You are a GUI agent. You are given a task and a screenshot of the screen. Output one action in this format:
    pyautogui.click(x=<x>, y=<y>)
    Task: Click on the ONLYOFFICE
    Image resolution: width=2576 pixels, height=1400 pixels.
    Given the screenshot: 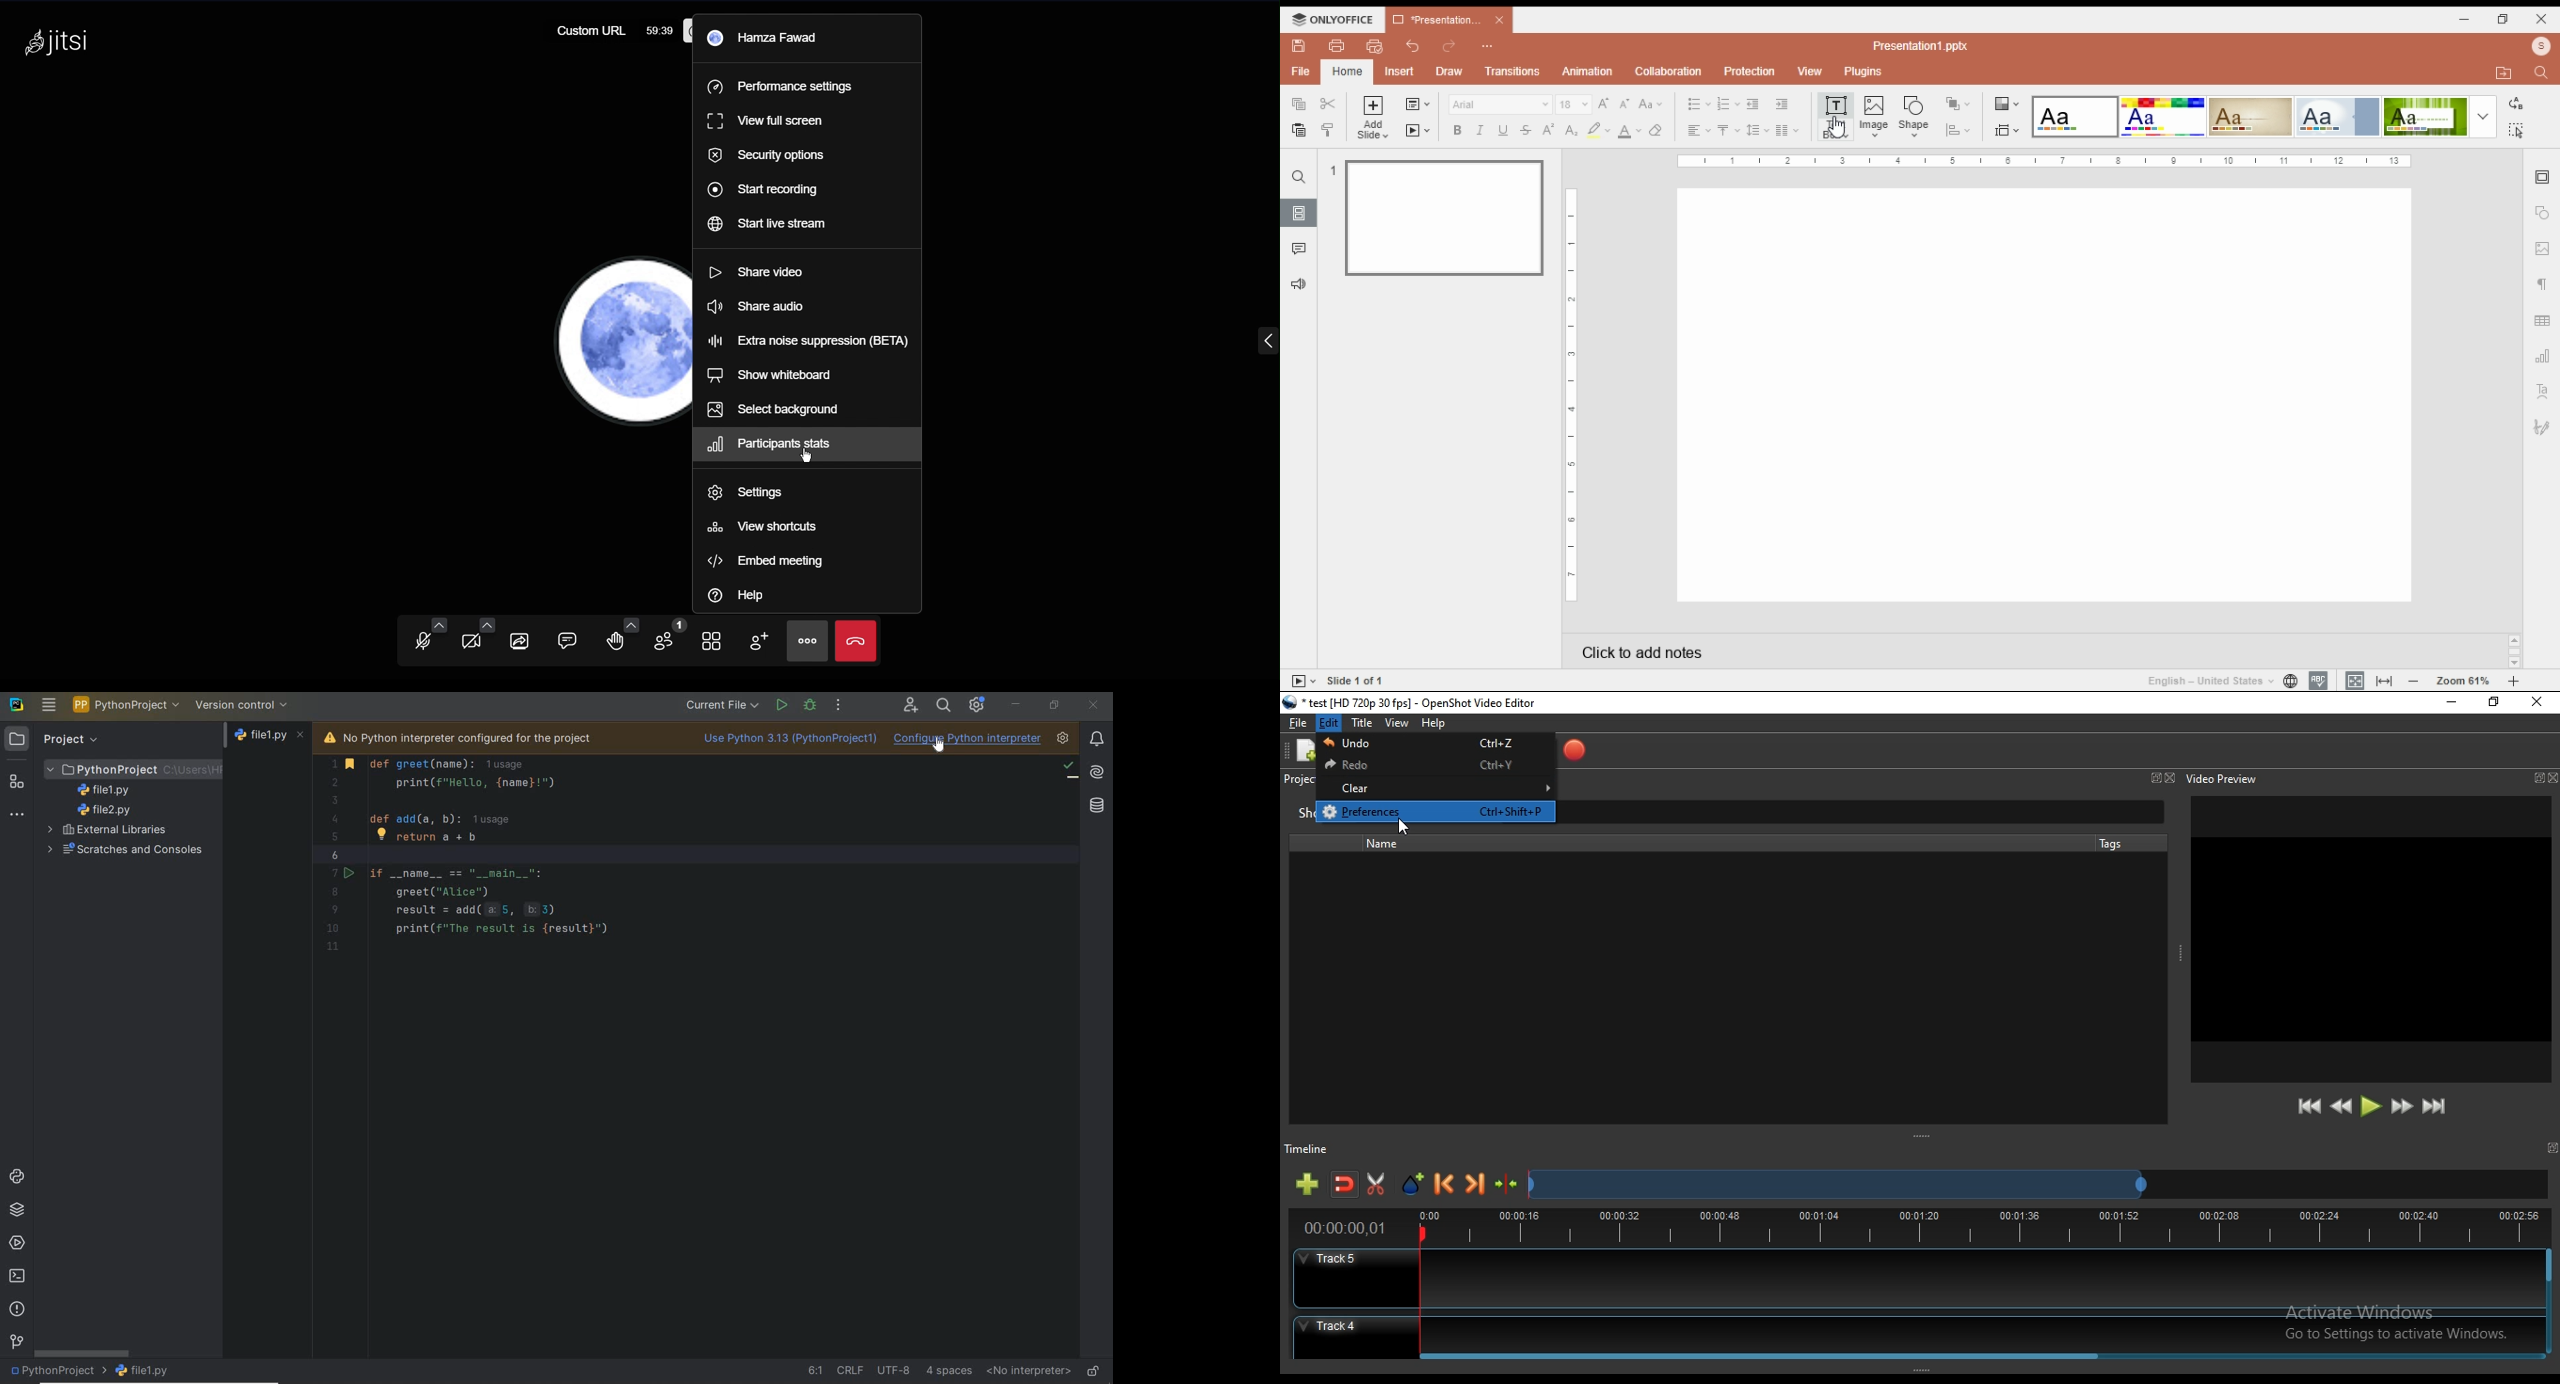 What is the action you would take?
    pyautogui.click(x=1334, y=19)
    